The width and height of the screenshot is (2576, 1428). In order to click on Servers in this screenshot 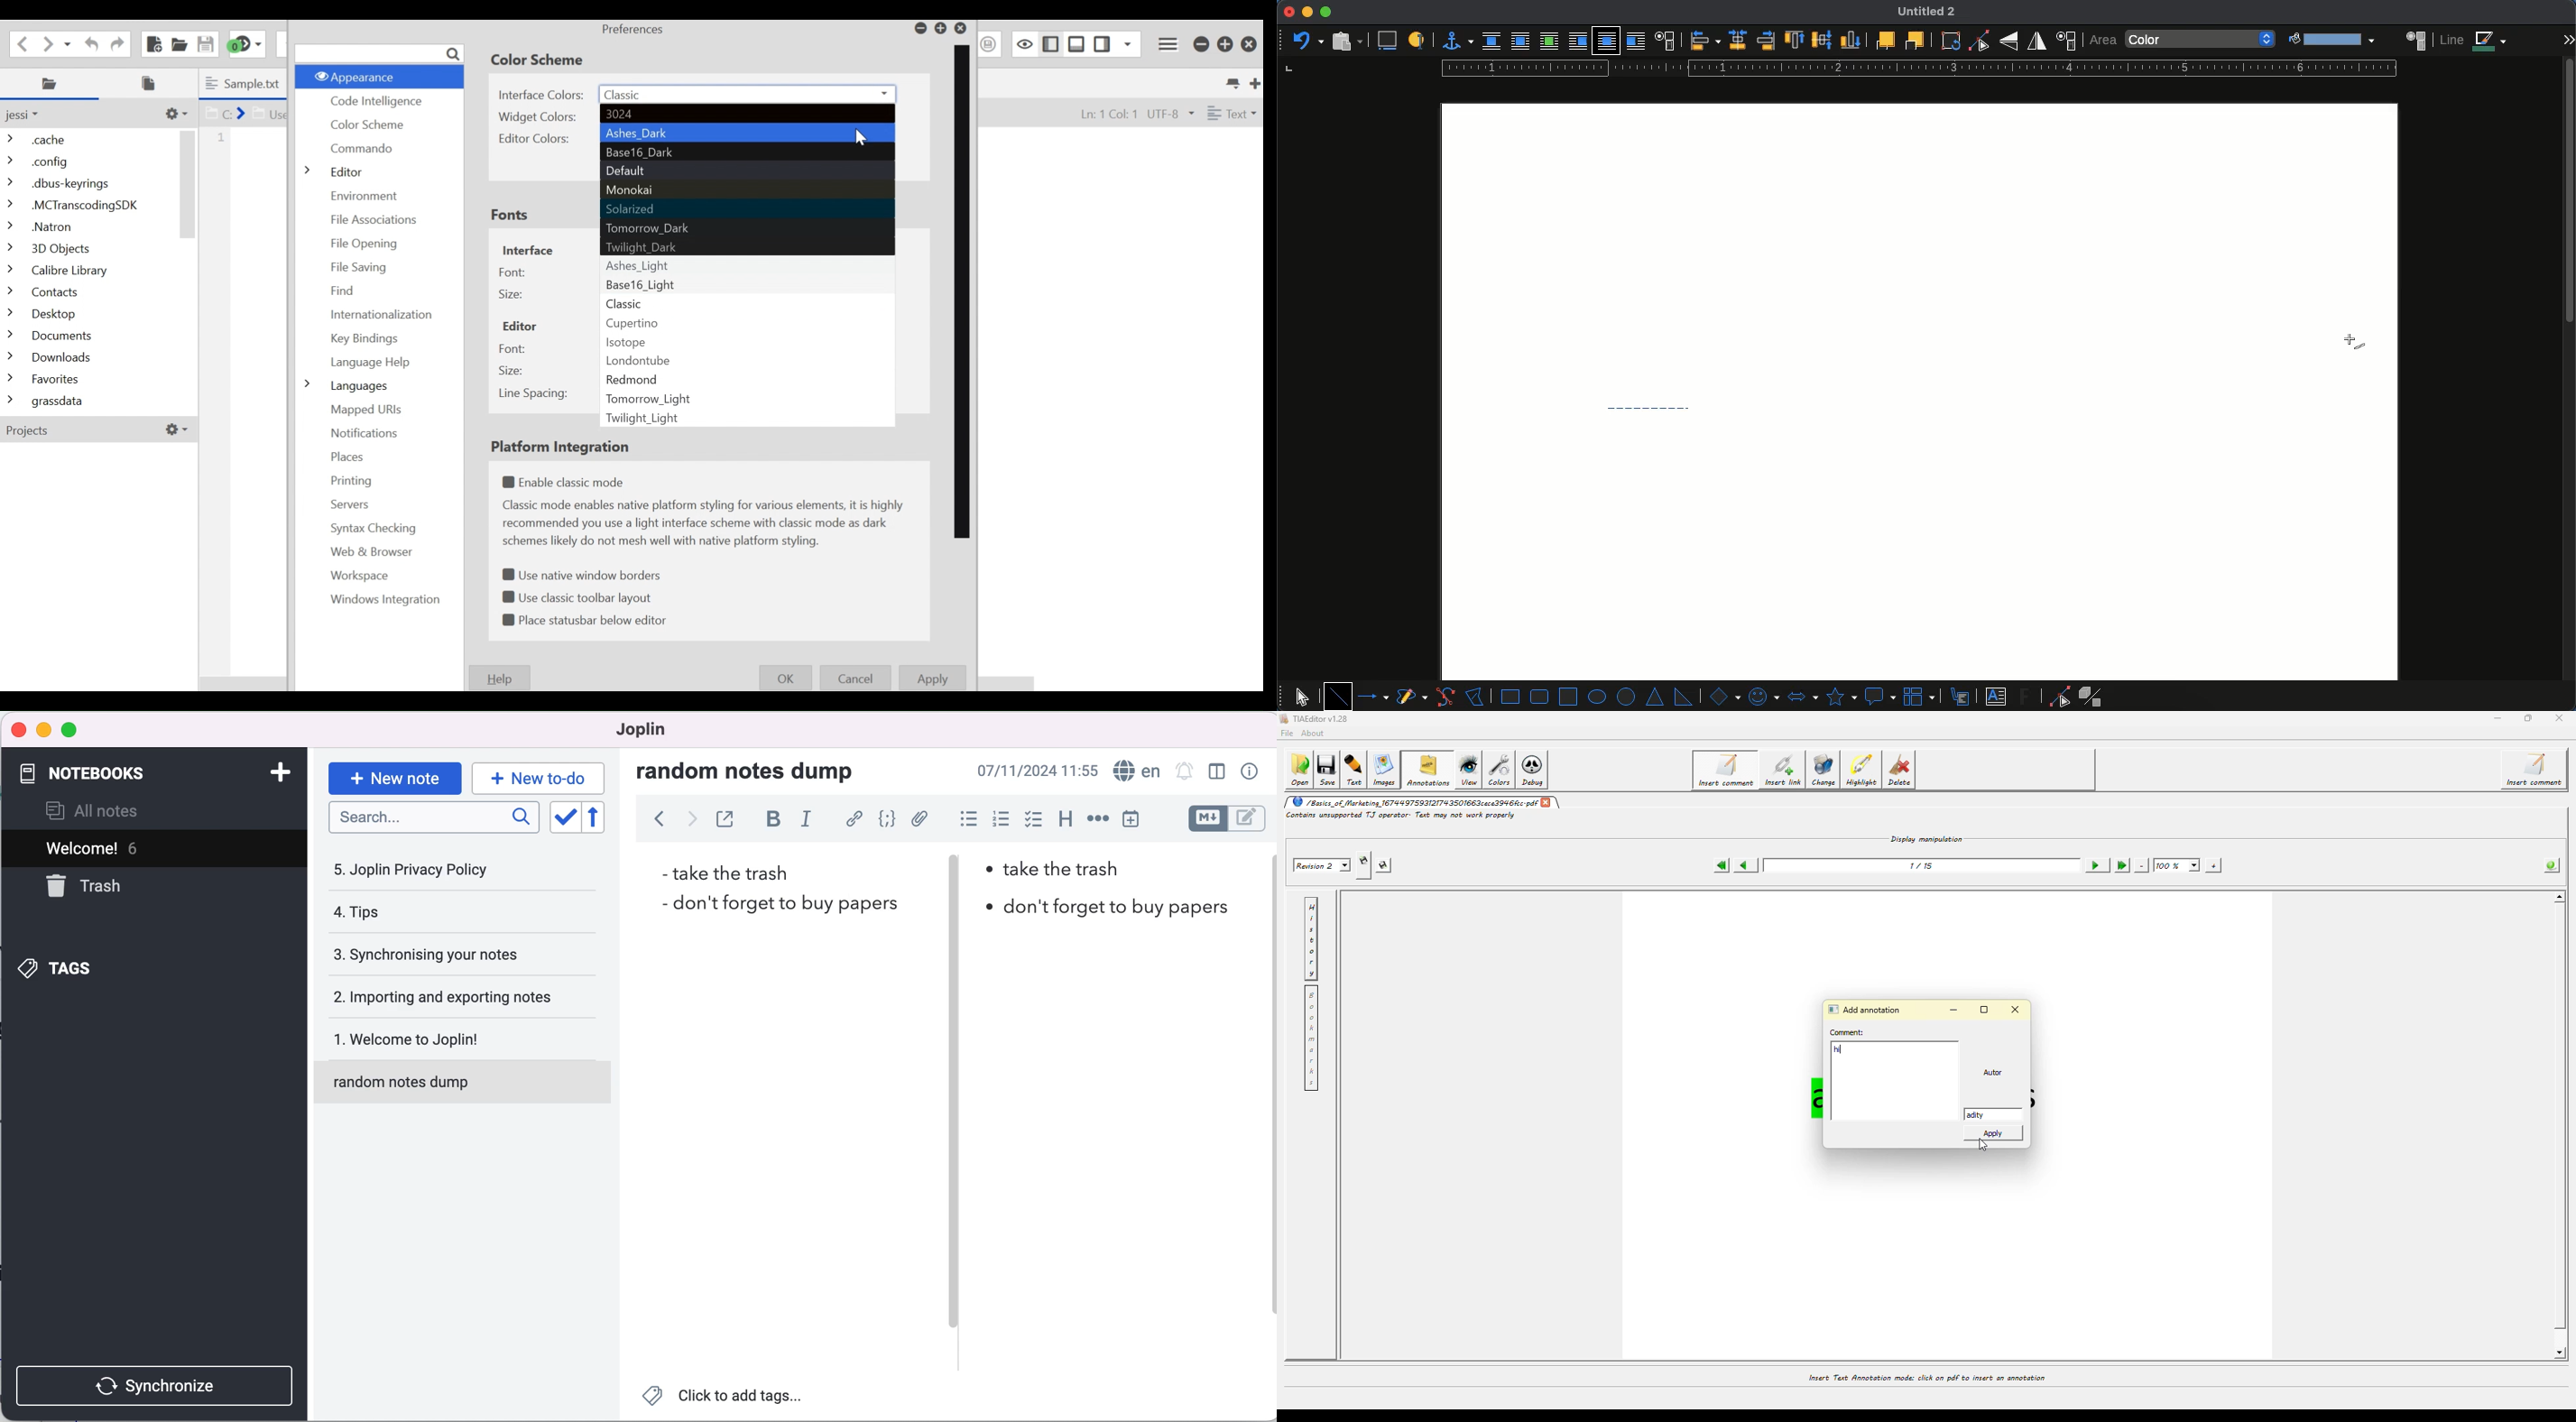, I will do `click(349, 504)`.